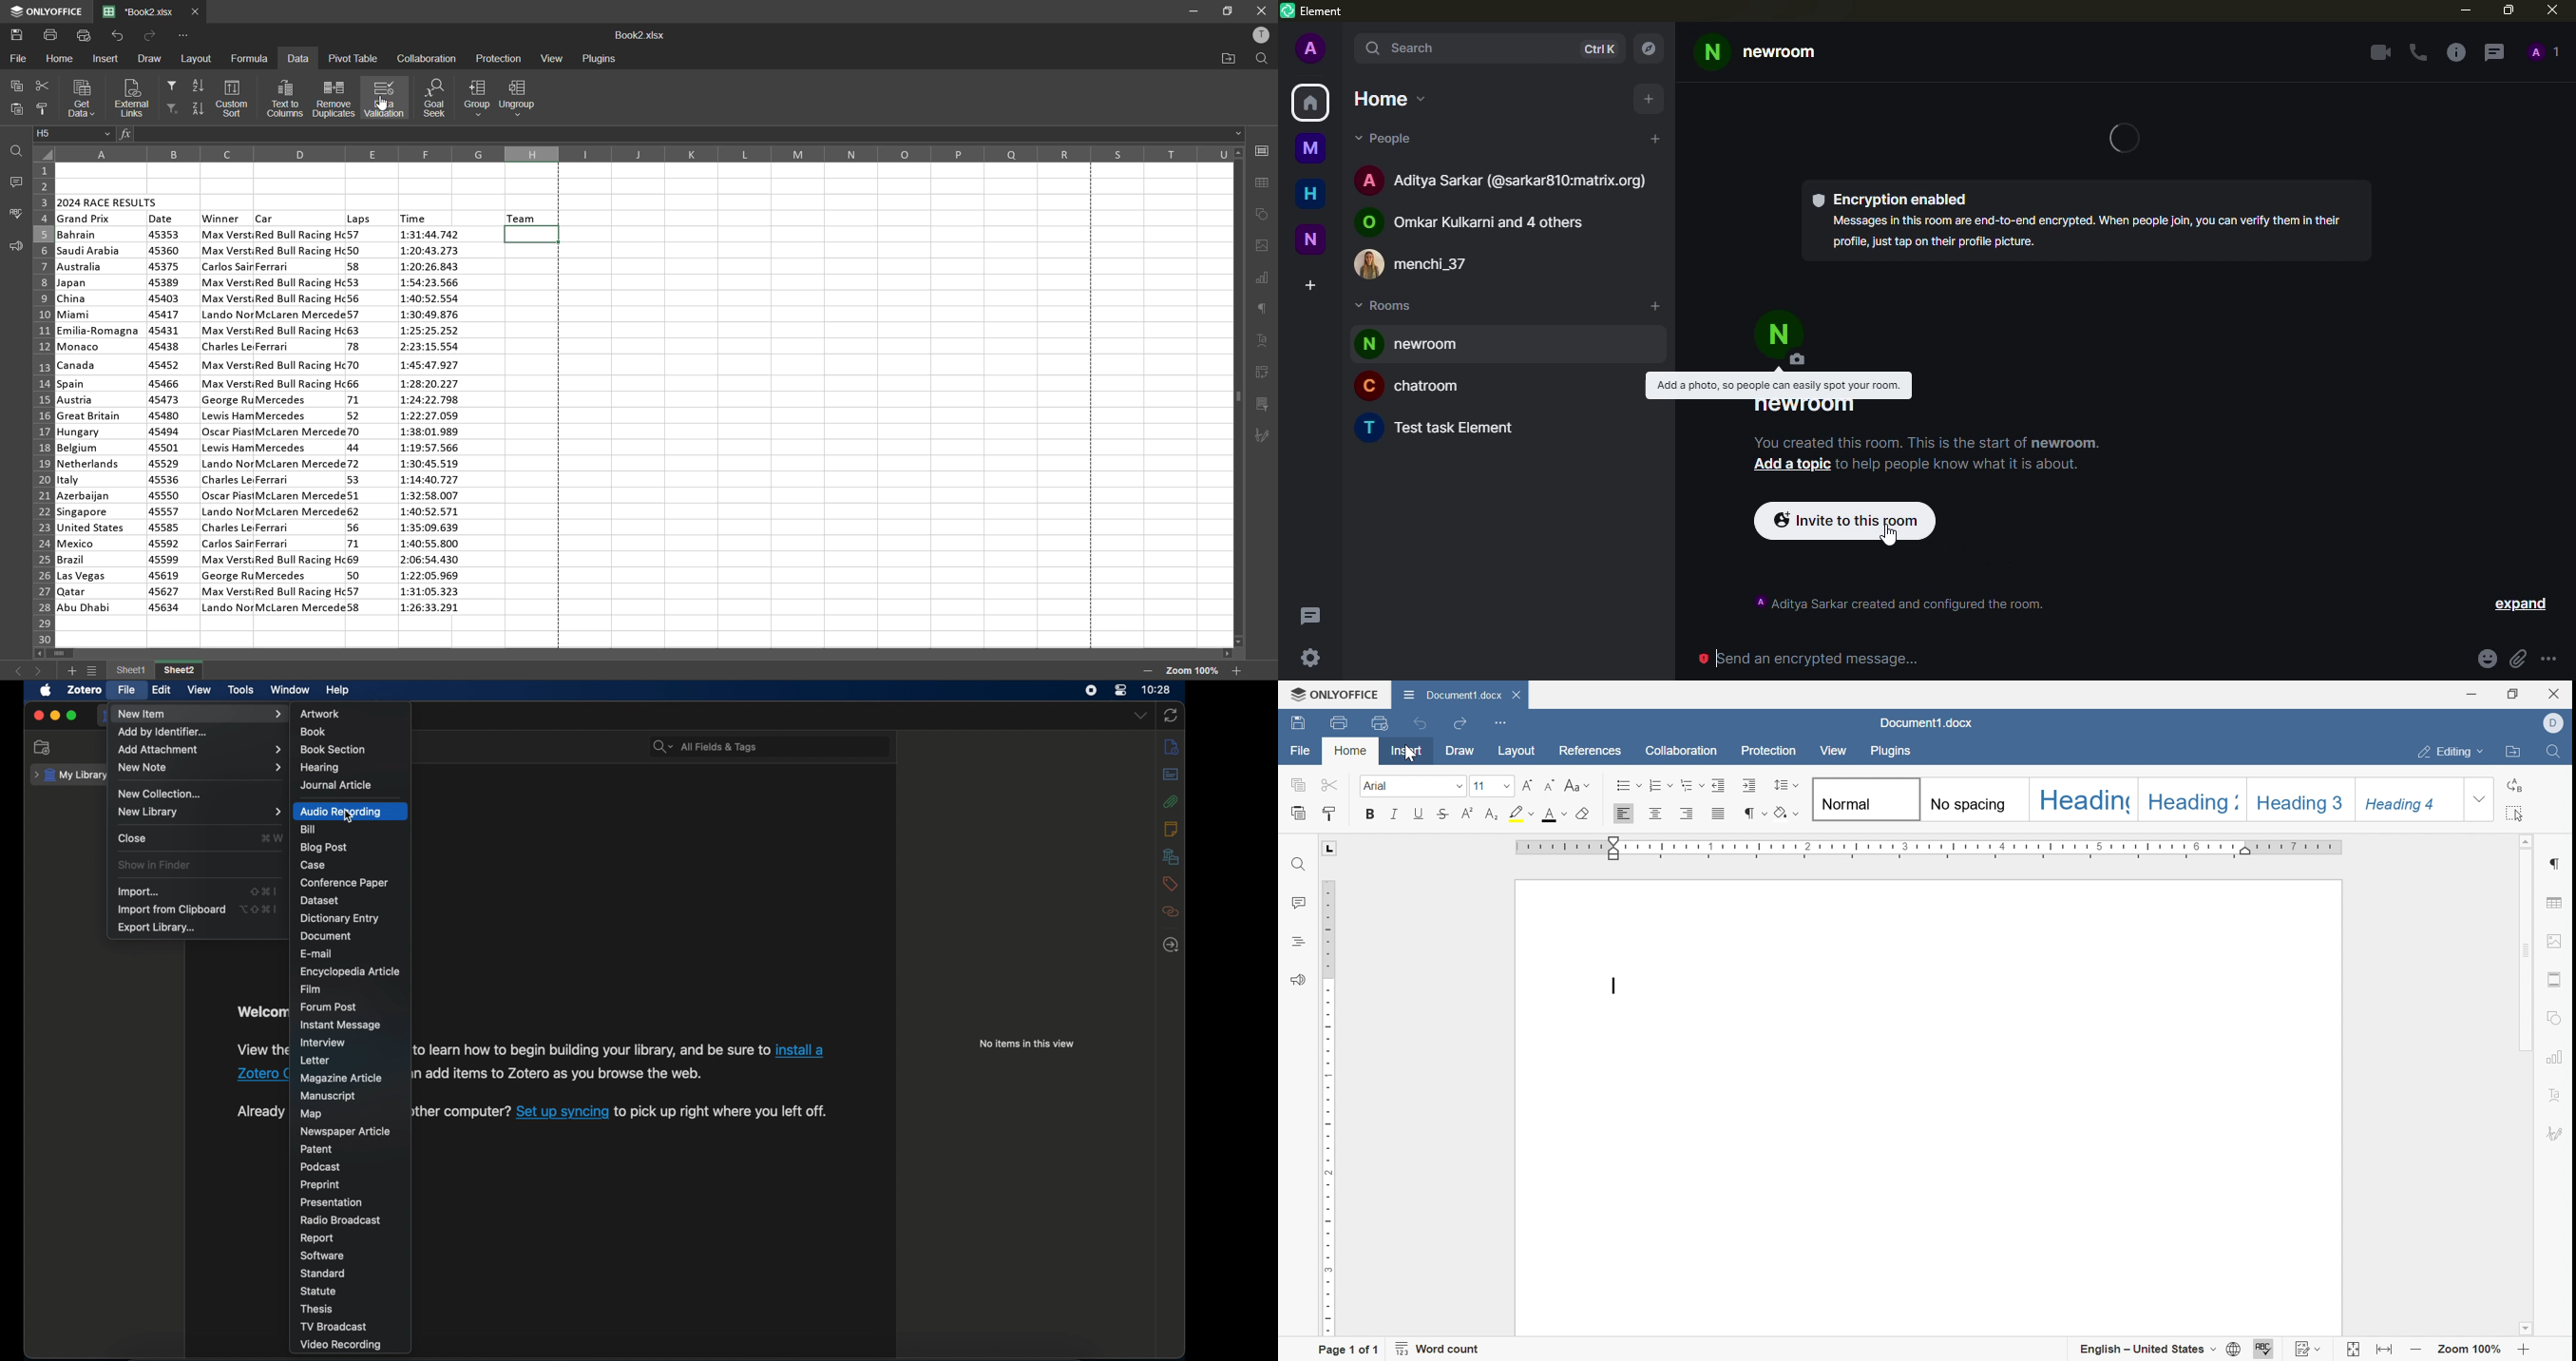  What do you see at coordinates (341, 1077) in the screenshot?
I see `magazine article` at bounding box center [341, 1077].